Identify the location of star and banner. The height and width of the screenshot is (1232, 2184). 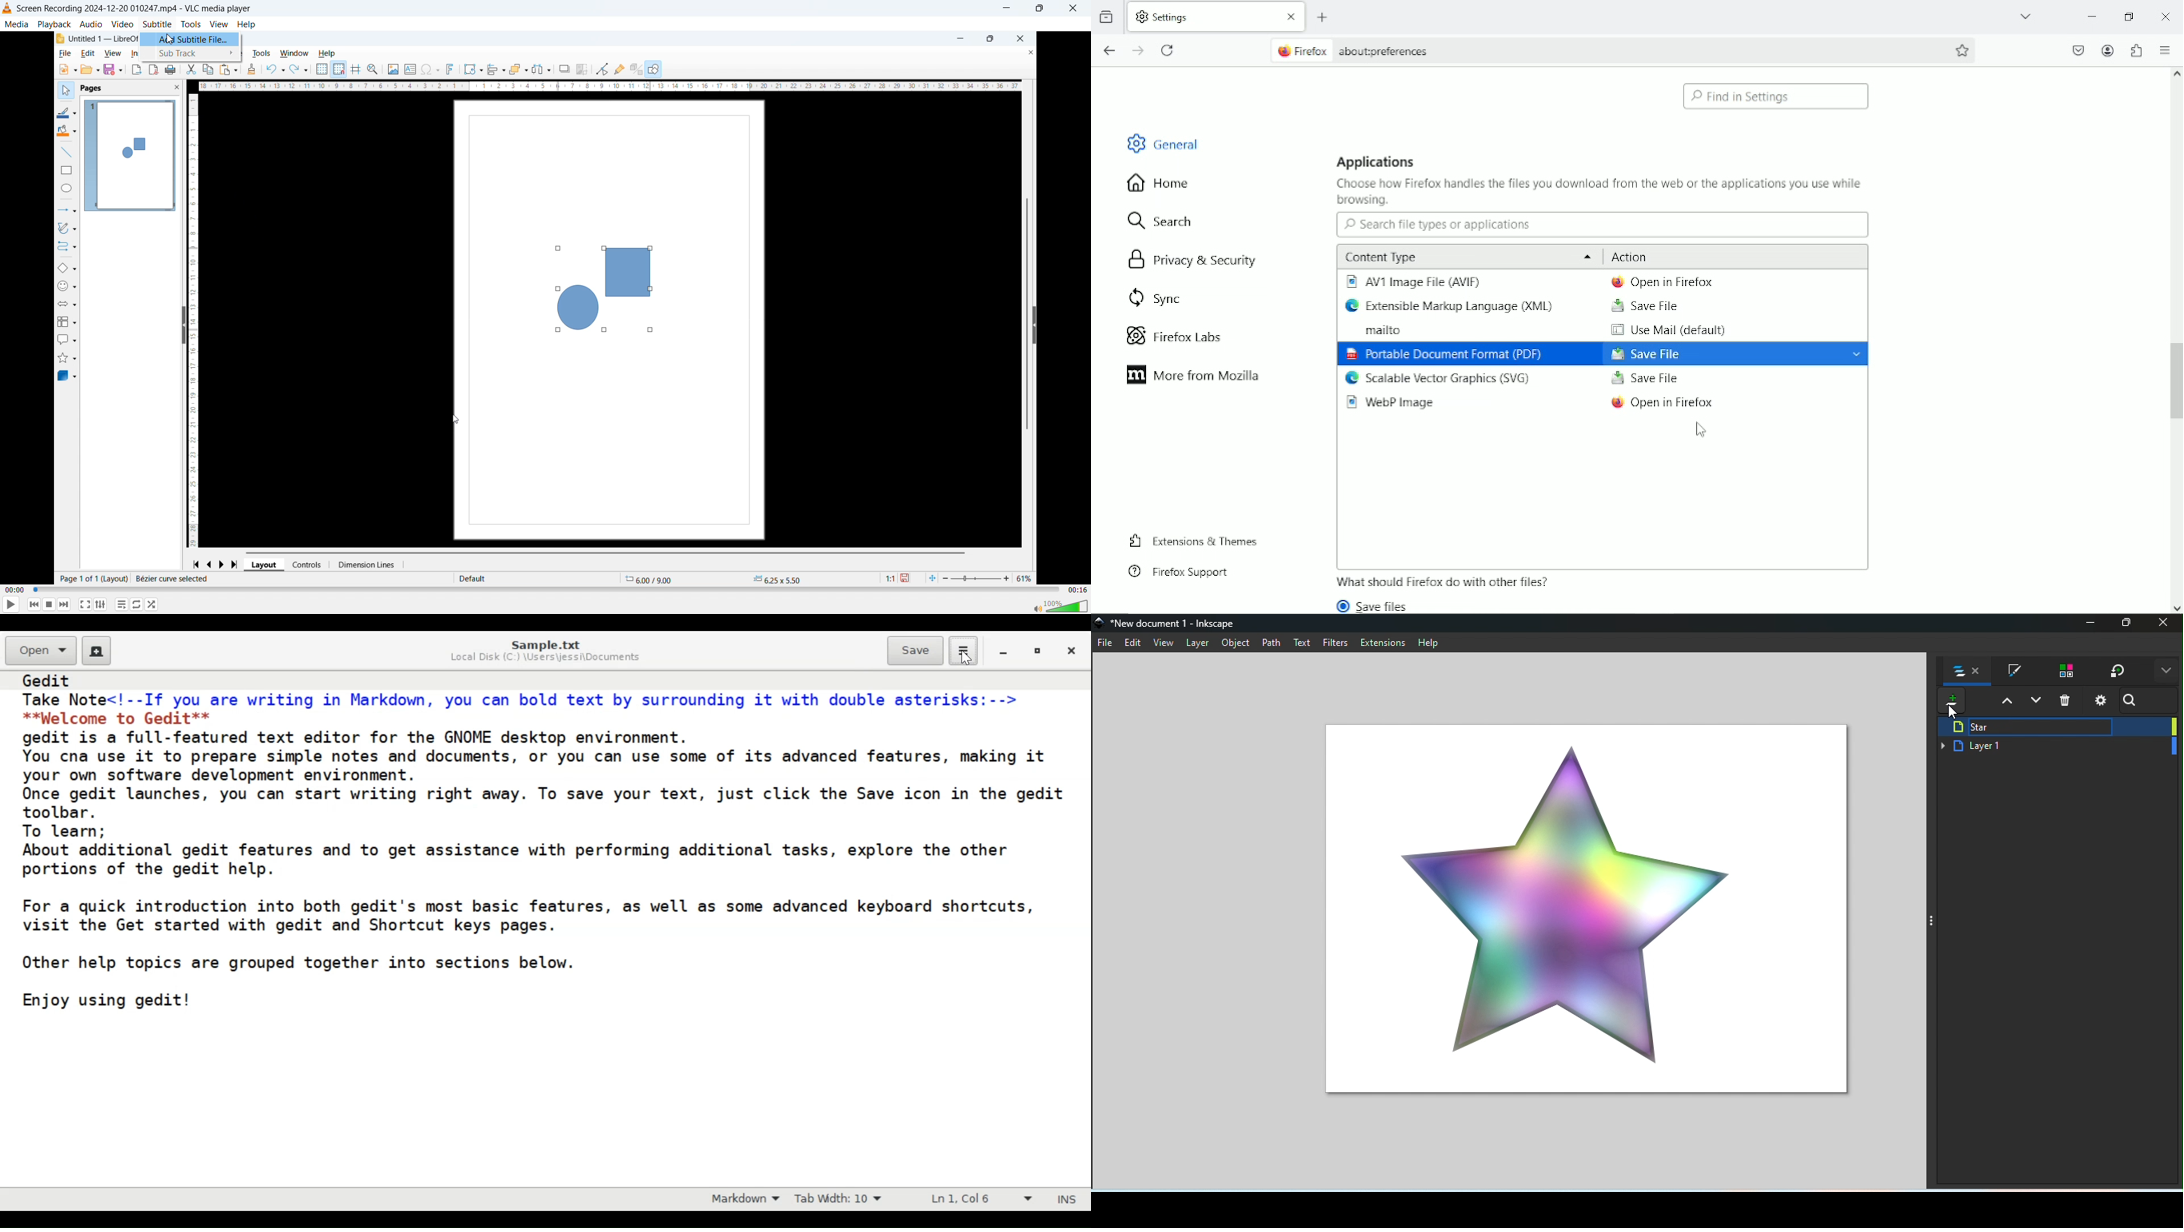
(69, 357).